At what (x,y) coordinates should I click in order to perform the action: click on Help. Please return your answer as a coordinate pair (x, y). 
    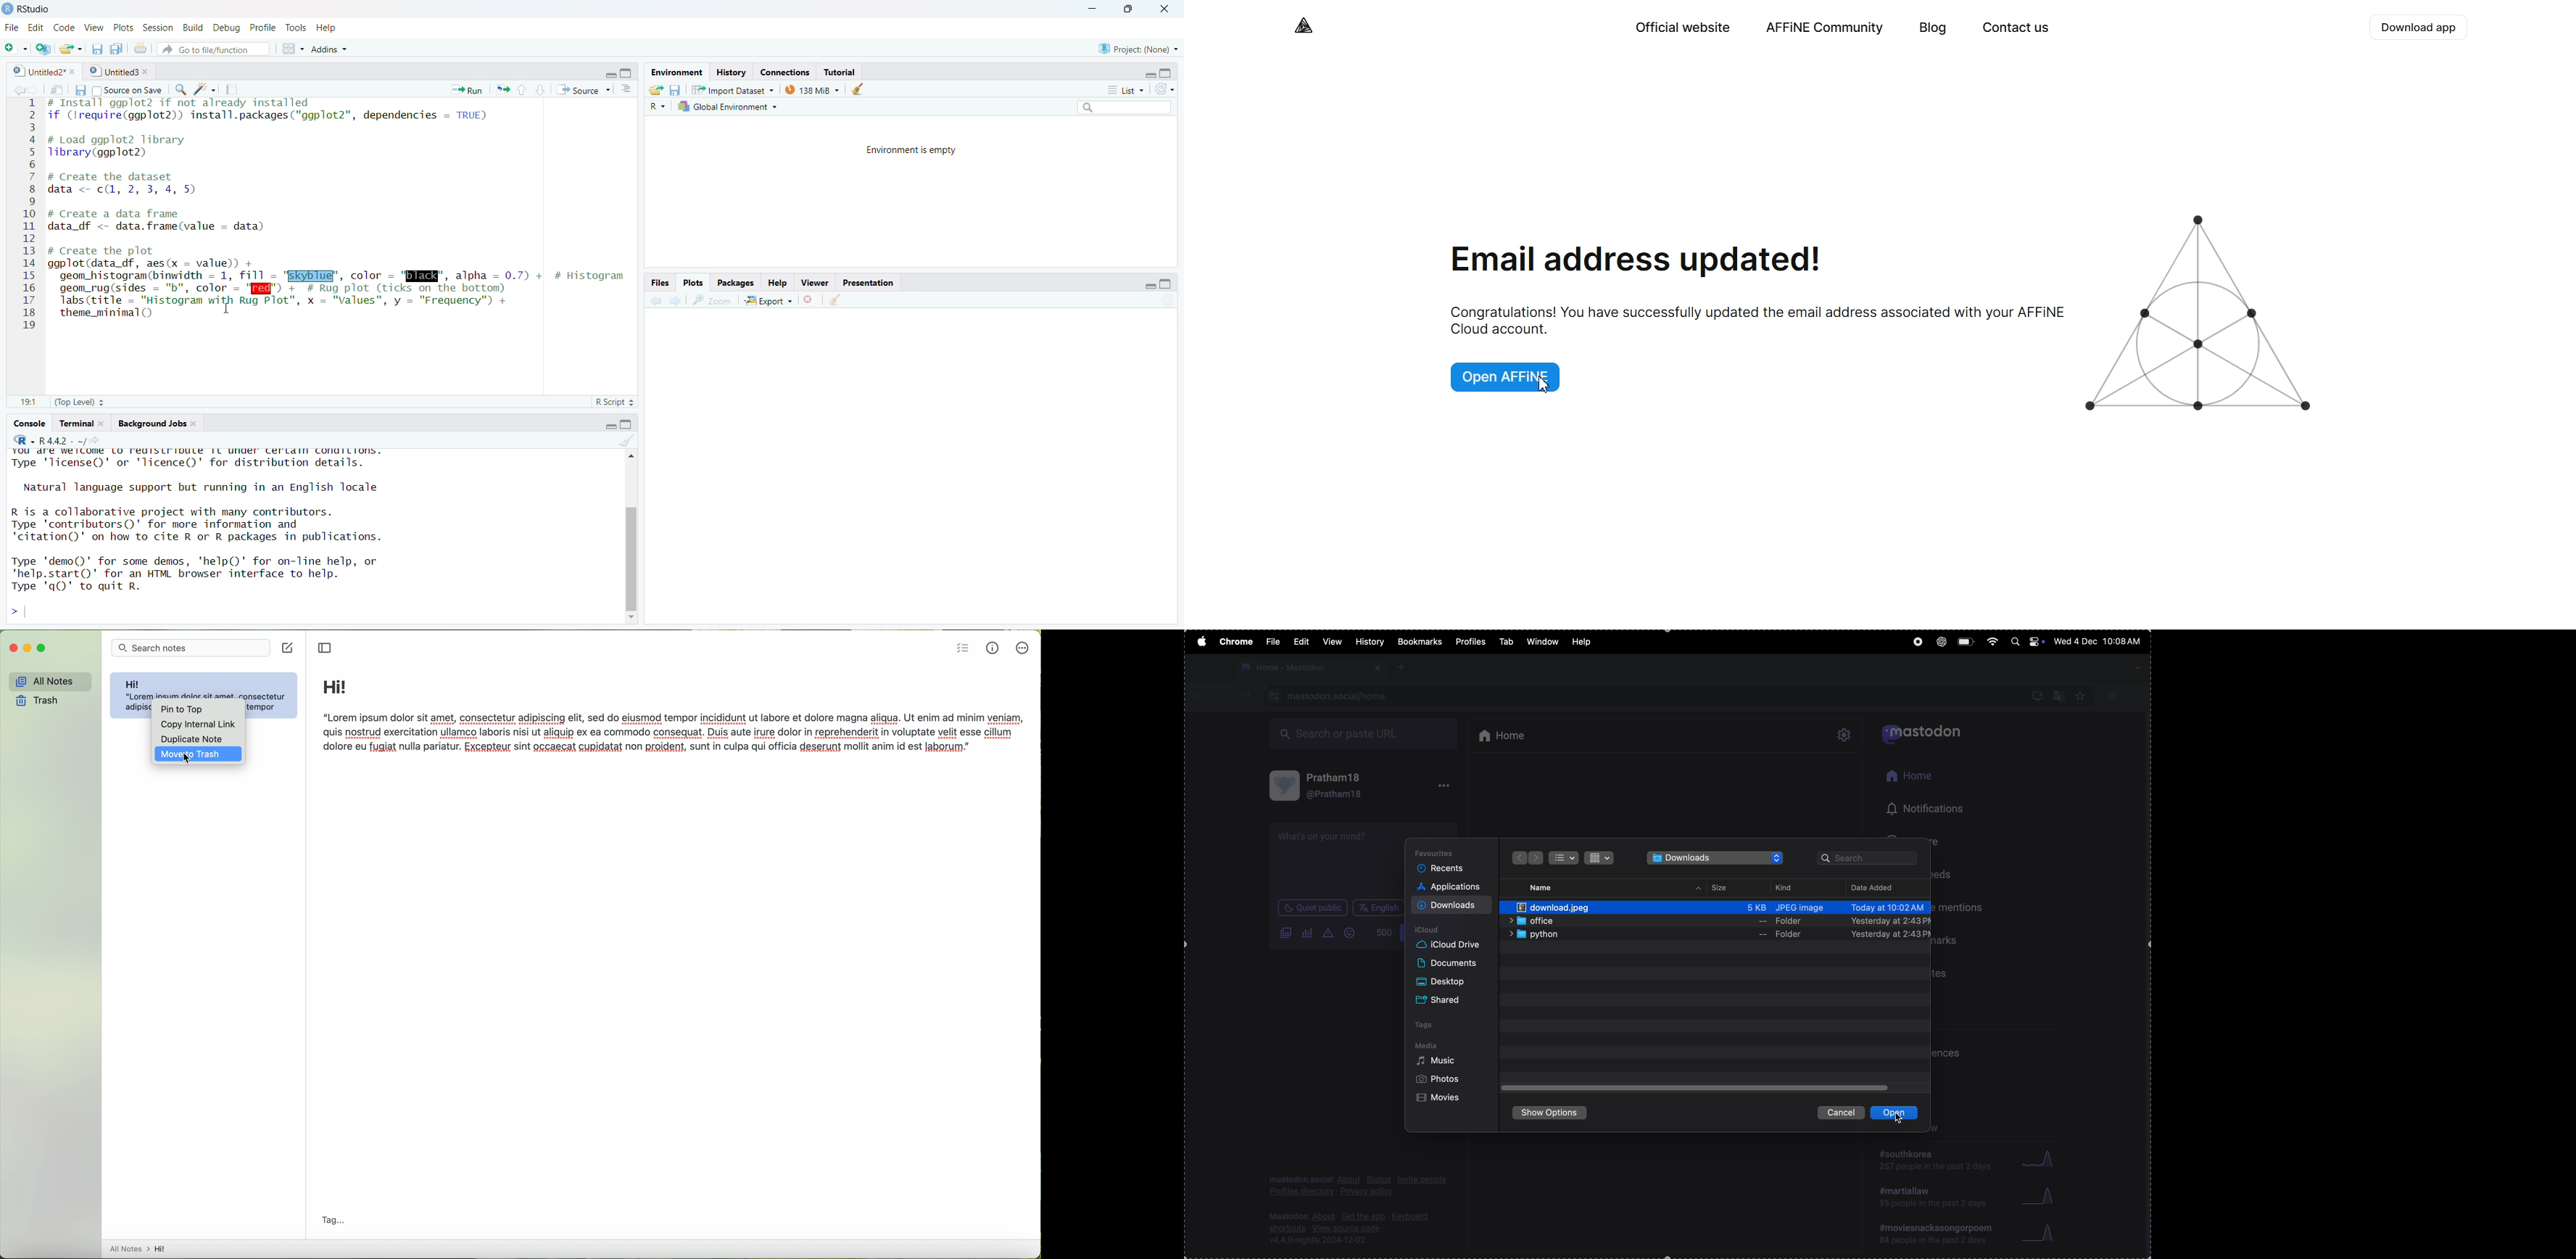
    Looking at the image, I should click on (773, 283).